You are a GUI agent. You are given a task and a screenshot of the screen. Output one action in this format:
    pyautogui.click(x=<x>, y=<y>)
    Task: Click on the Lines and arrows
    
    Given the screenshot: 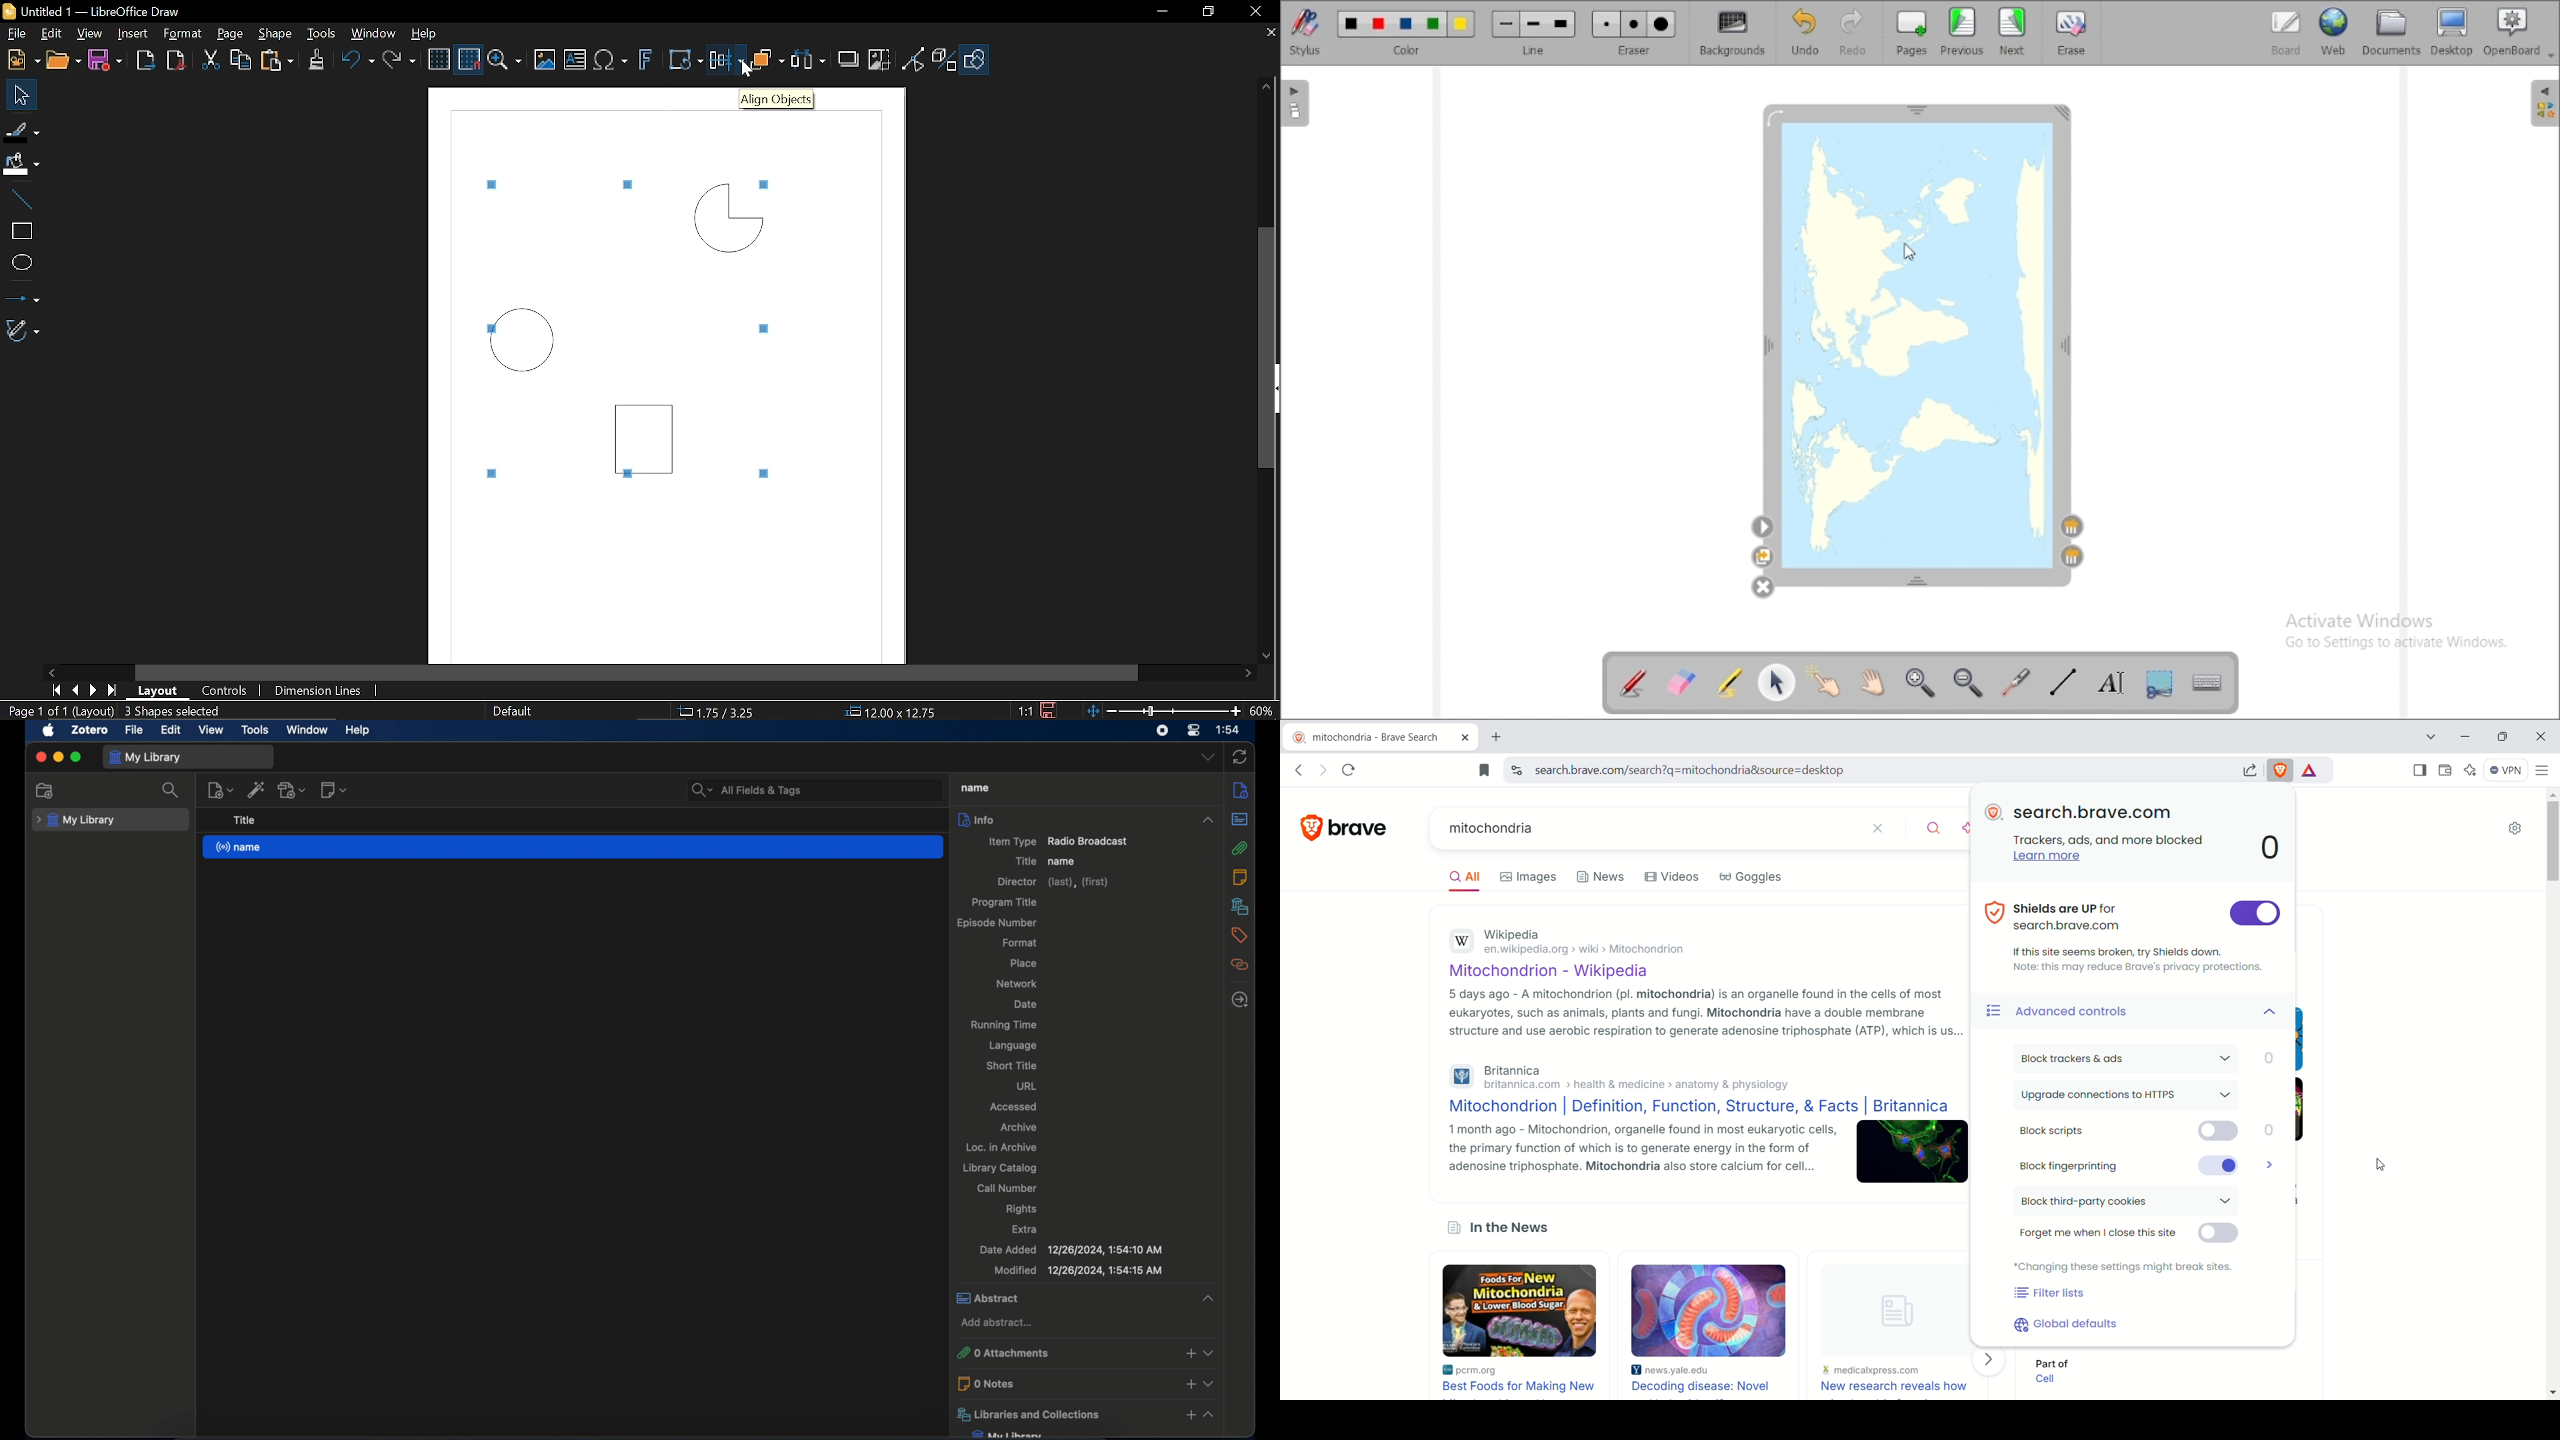 What is the action you would take?
    pyautogui.click(x=25, y=295)
    